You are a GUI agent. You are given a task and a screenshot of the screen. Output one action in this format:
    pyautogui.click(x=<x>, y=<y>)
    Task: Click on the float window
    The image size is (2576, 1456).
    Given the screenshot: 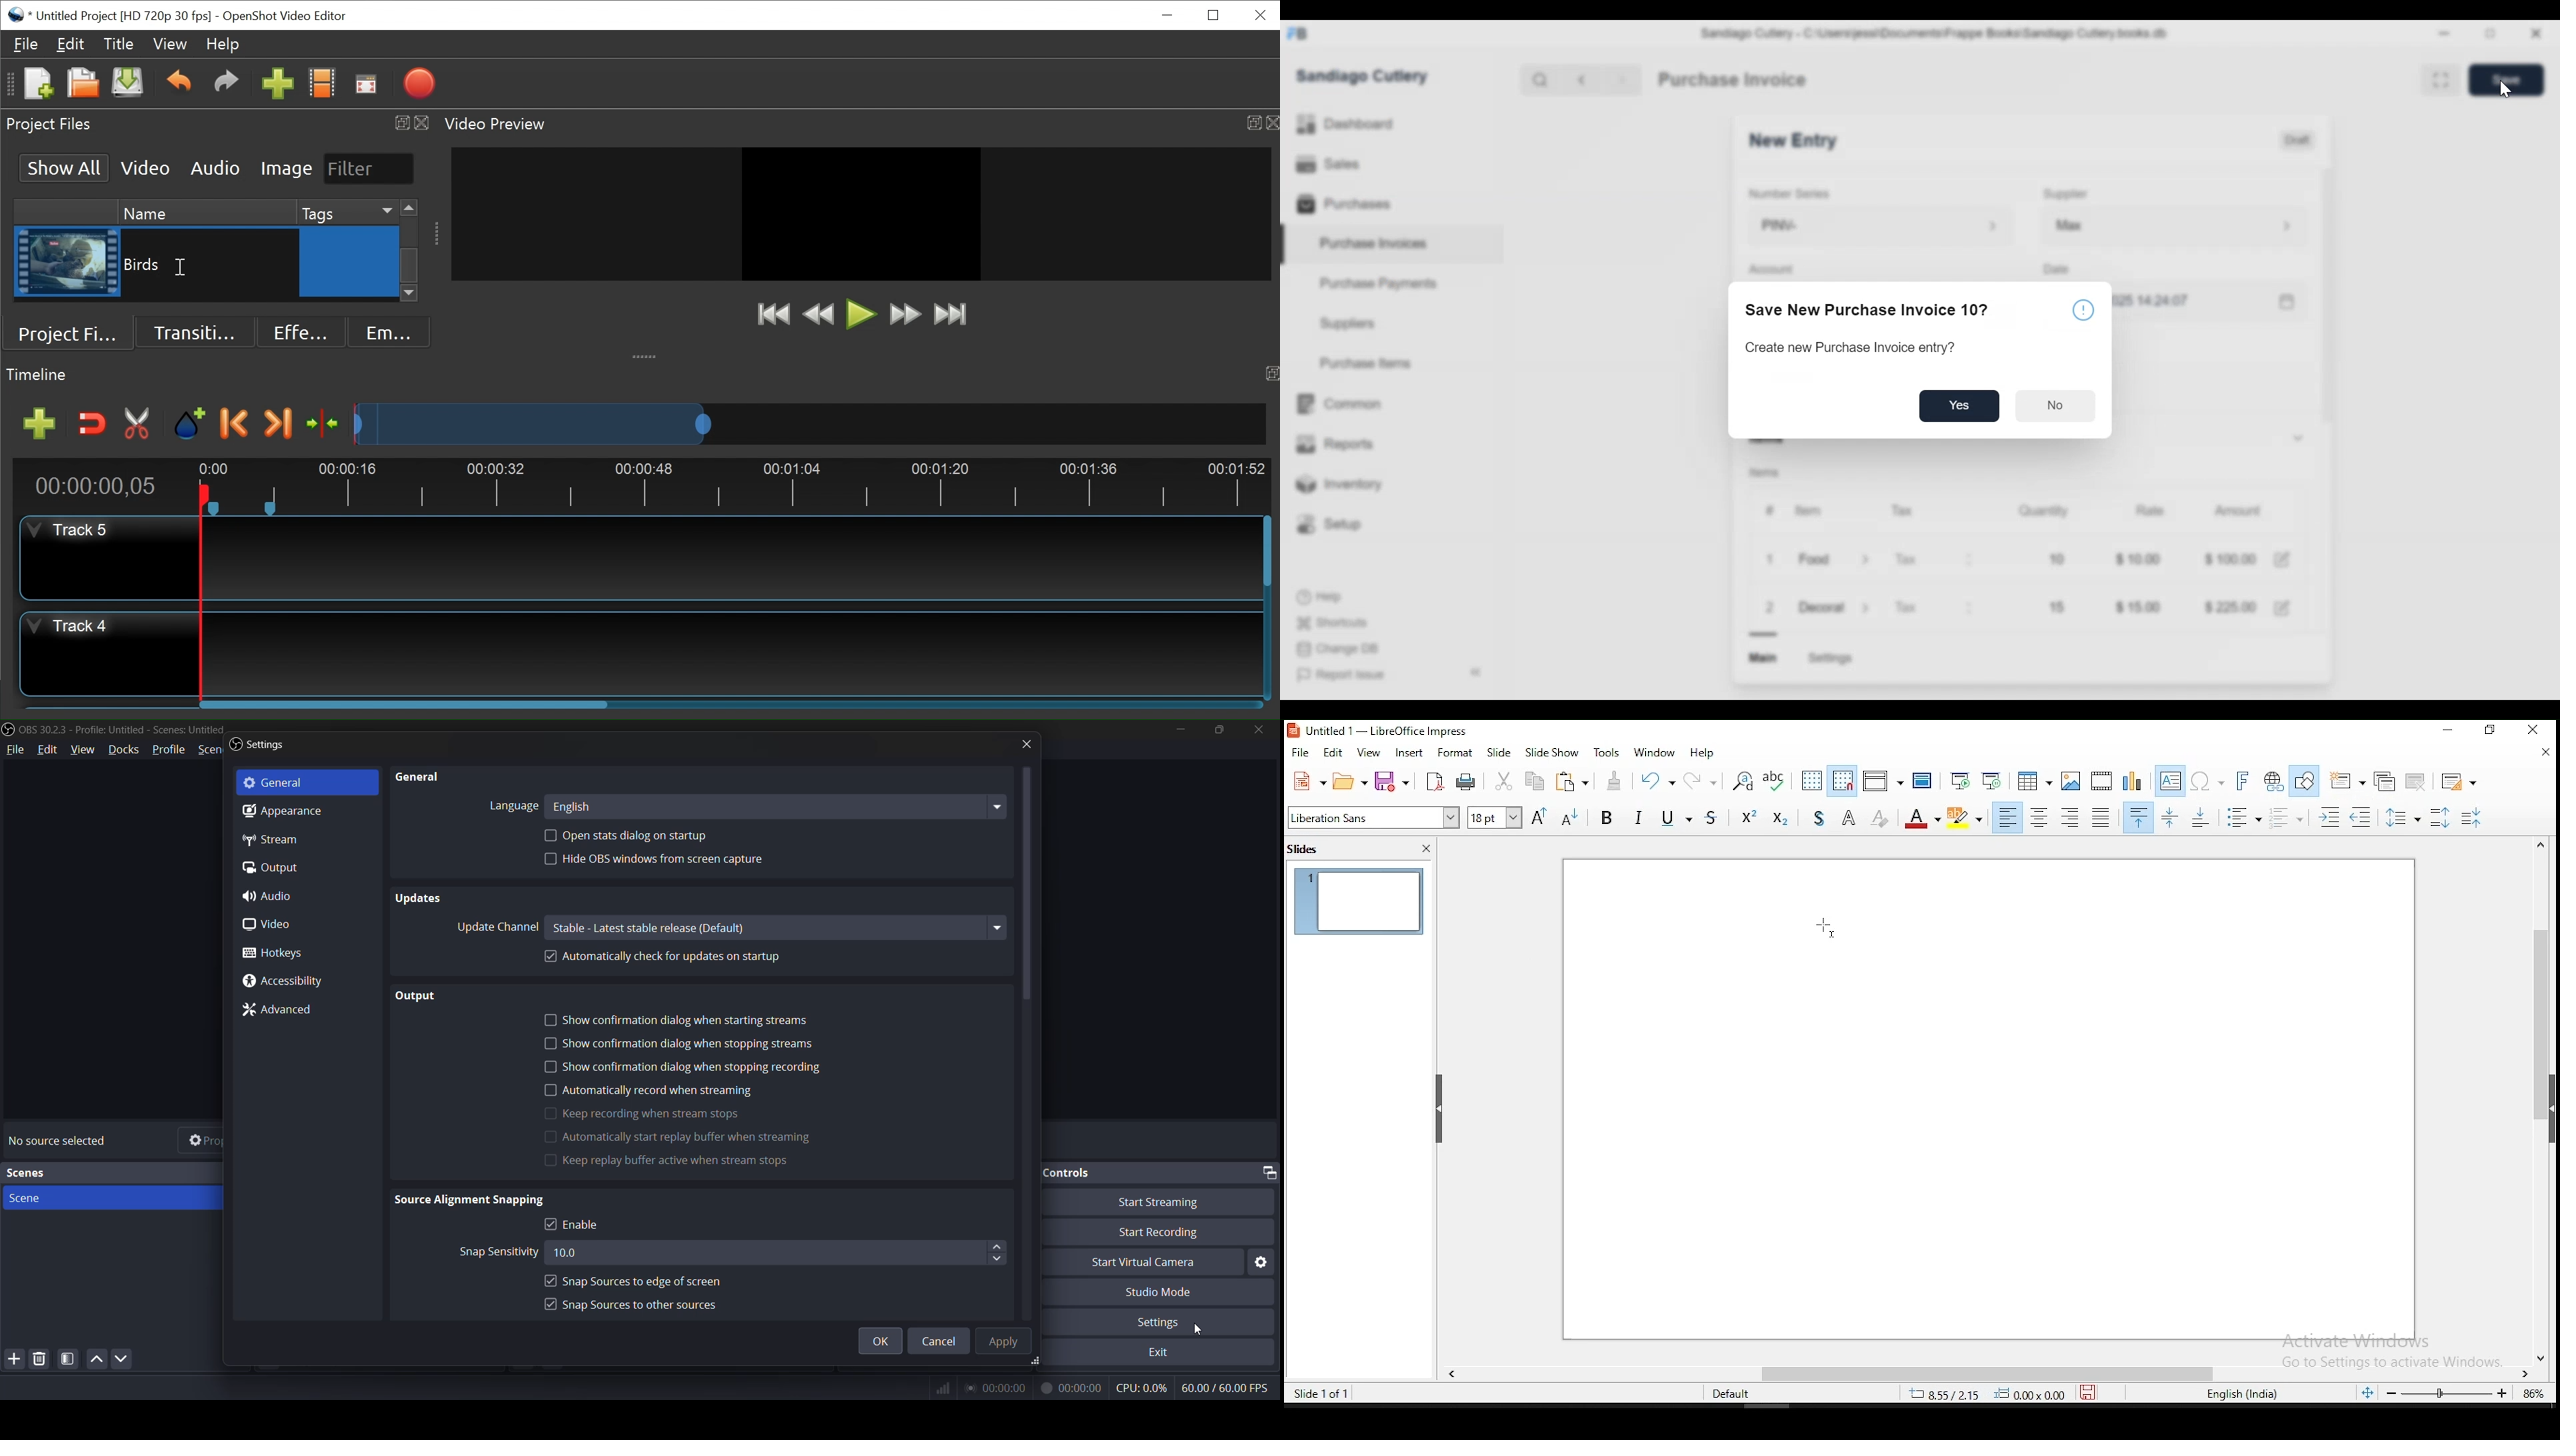 What is the action you would take?
    pyautogui.click(x=1268, y=1171)
    